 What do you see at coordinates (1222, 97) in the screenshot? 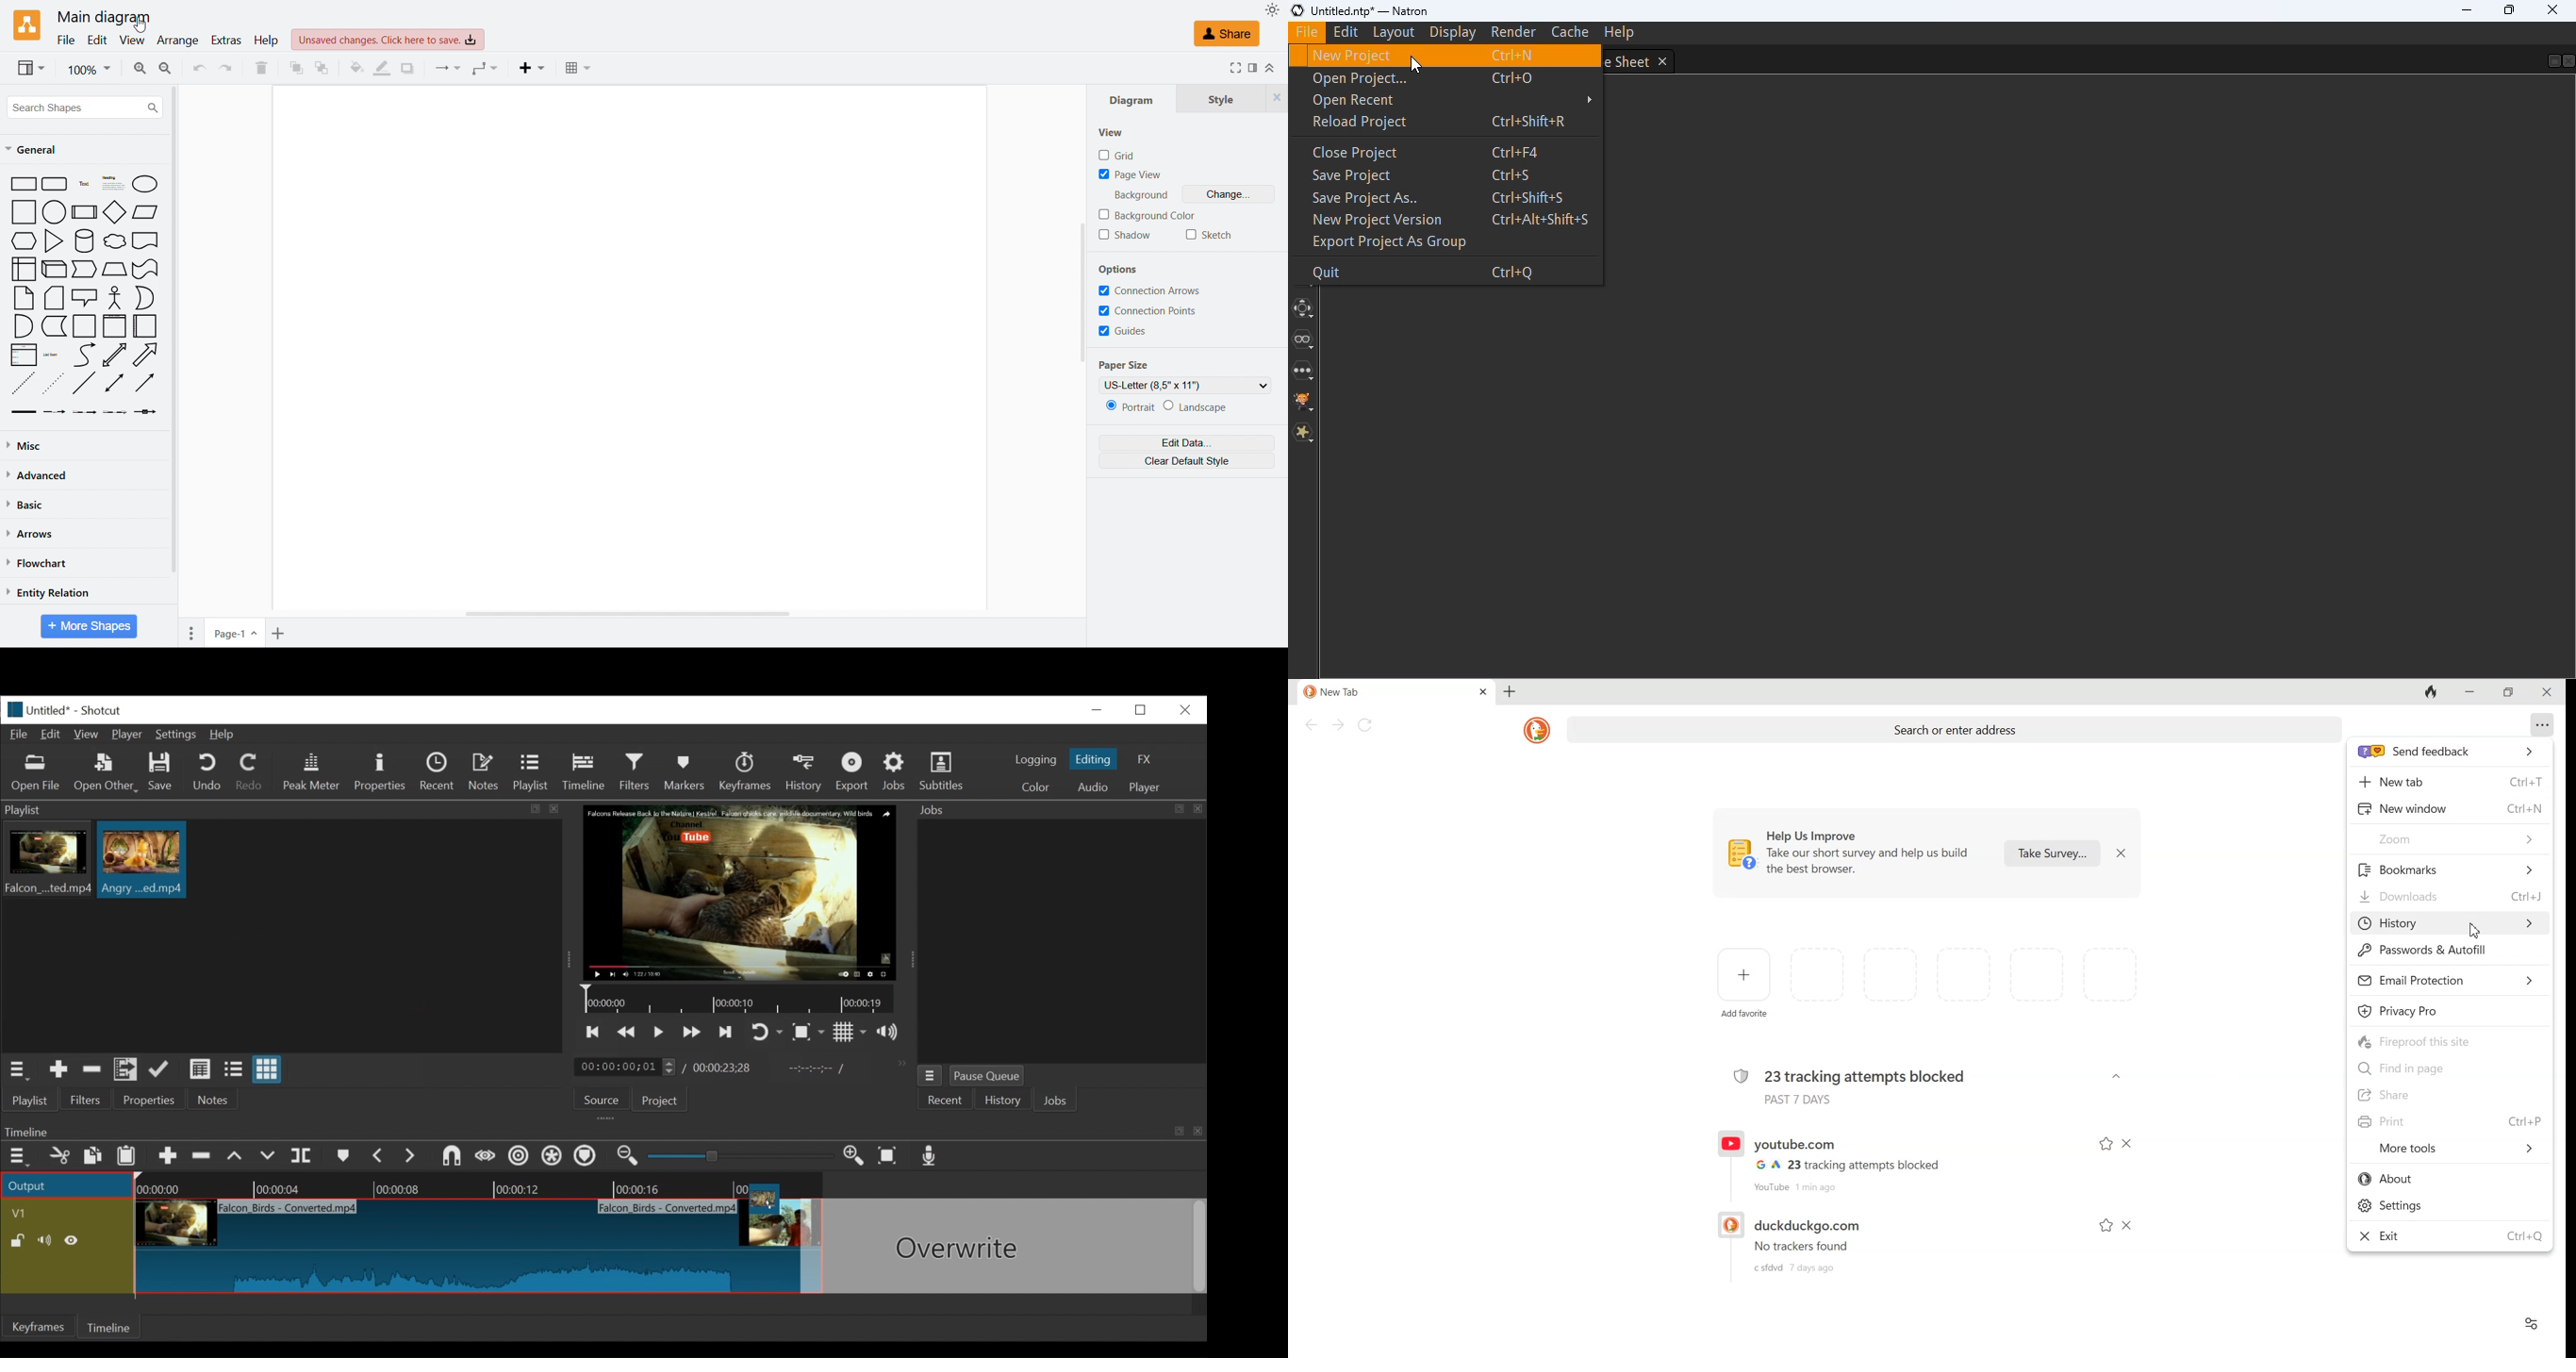
I see `Style ` at bounding box center [1222, 97].